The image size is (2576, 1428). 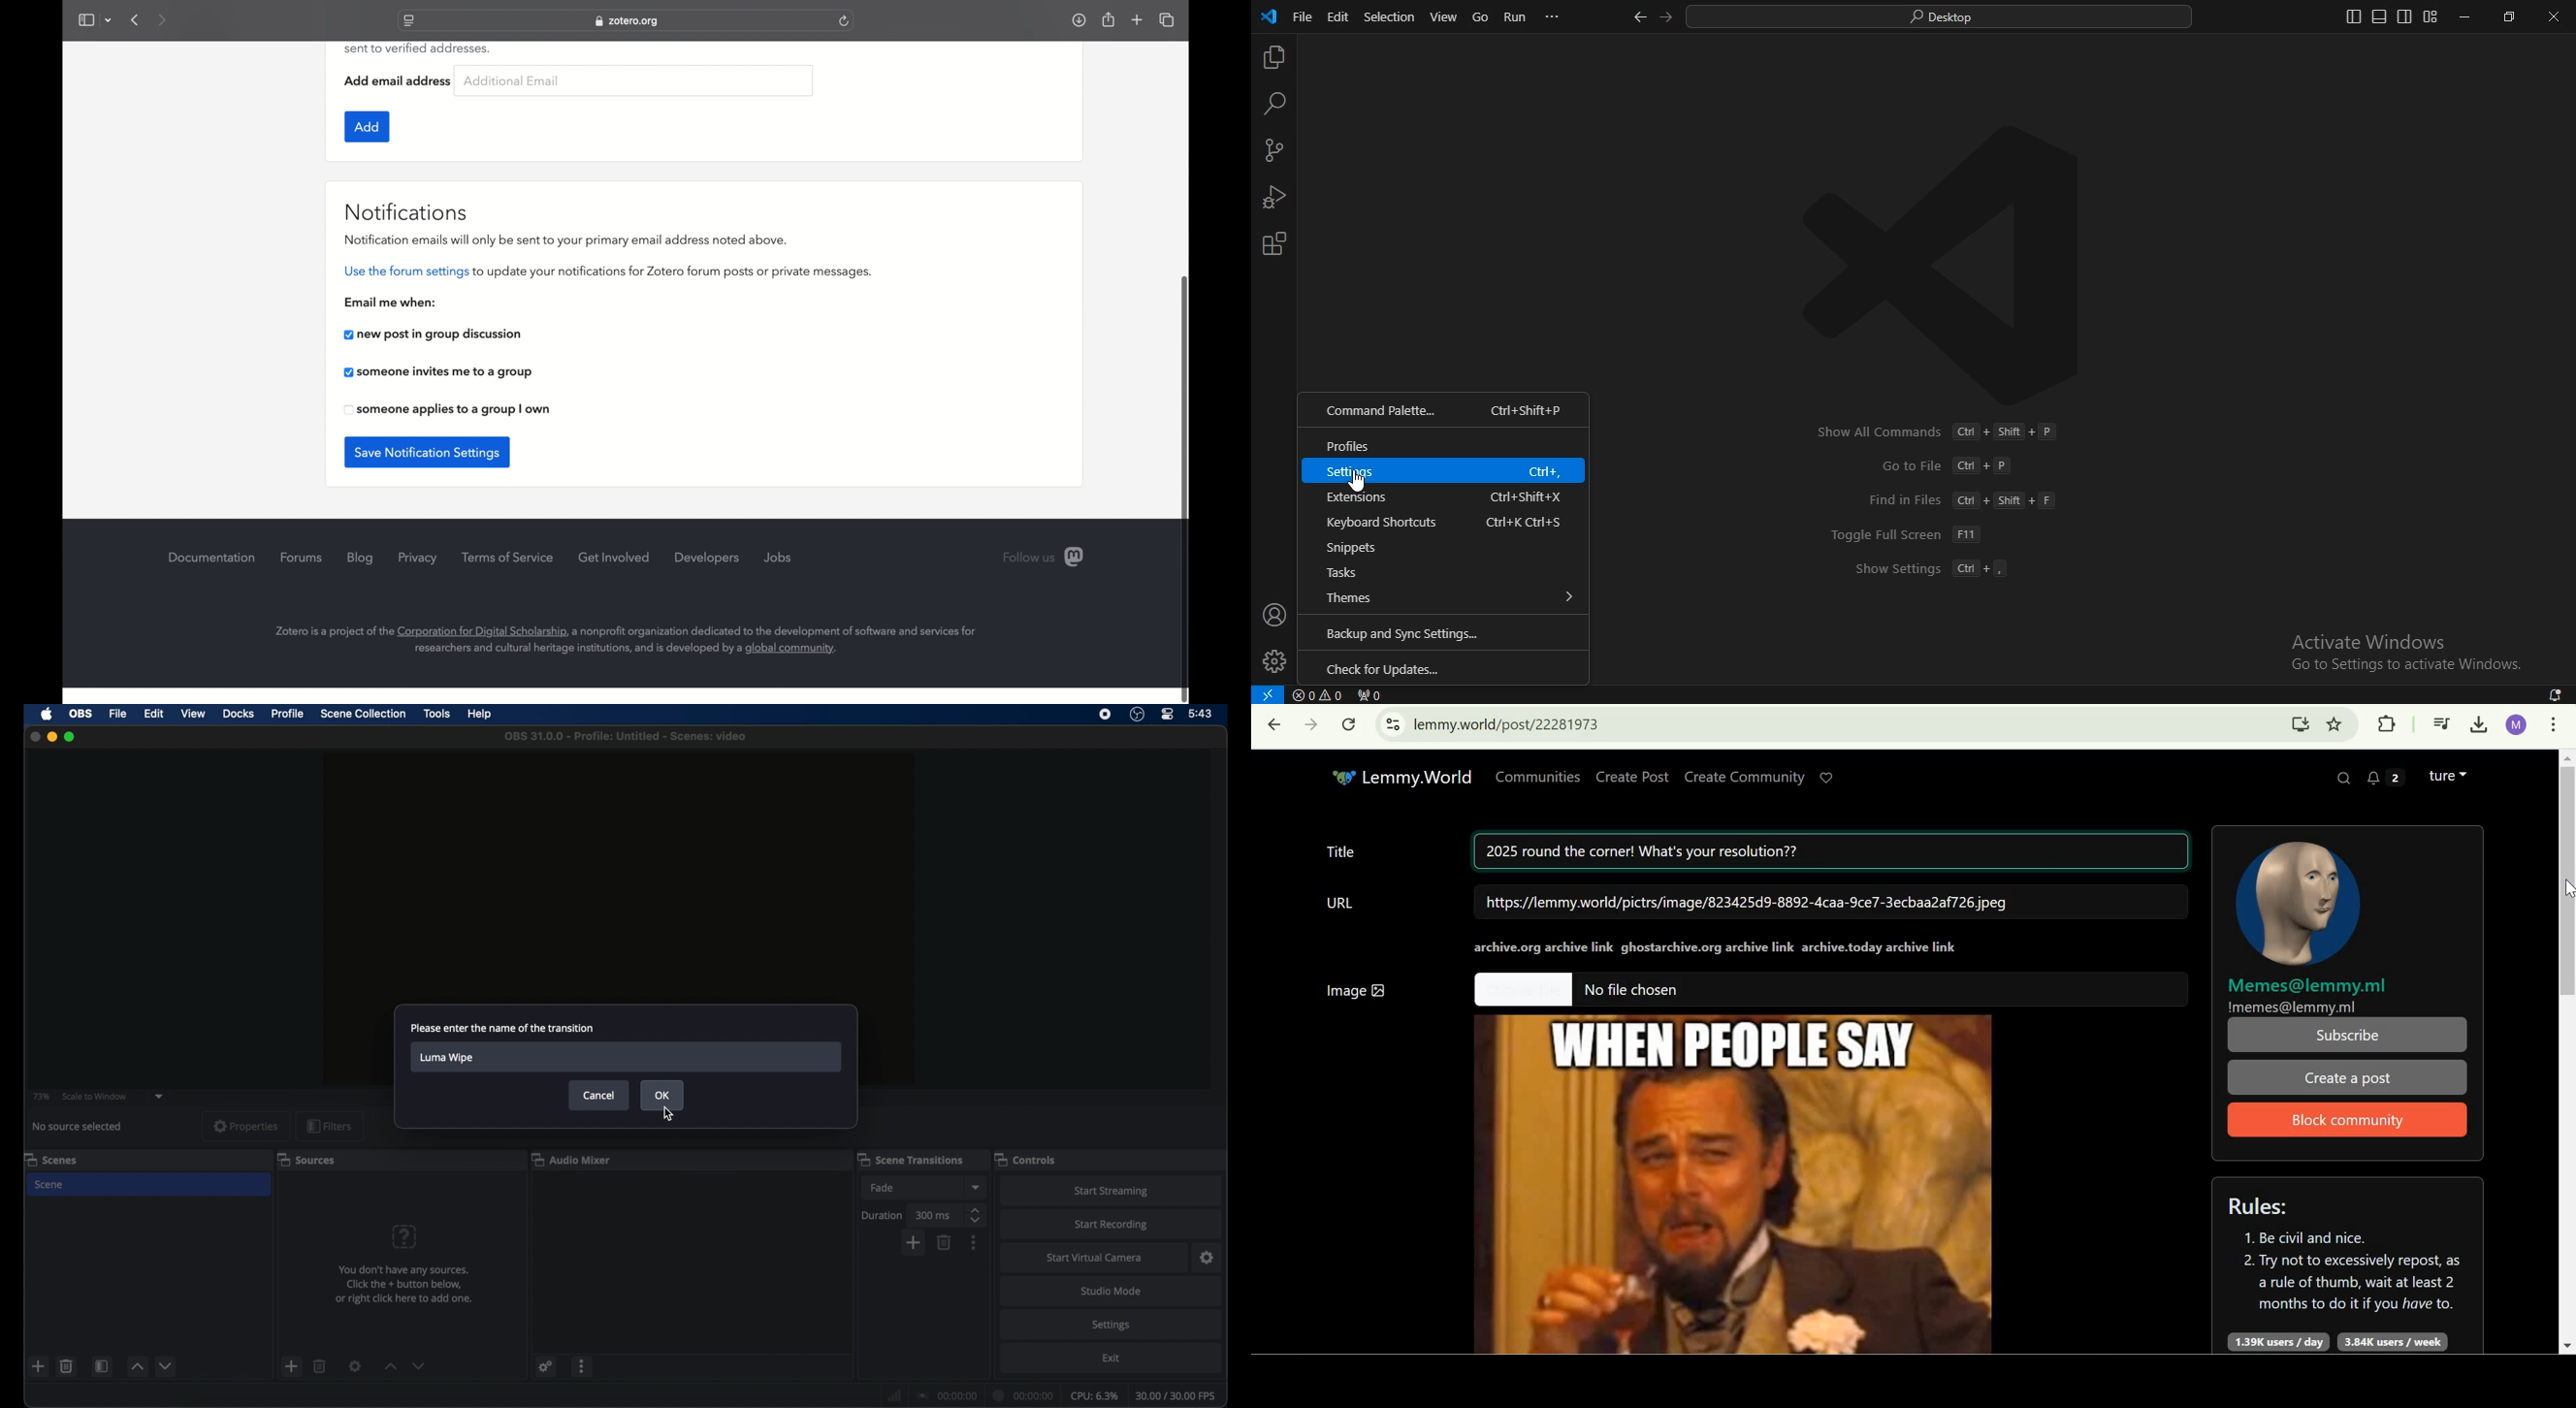 I want to click on dropdown, so click(x=975, y=1186).